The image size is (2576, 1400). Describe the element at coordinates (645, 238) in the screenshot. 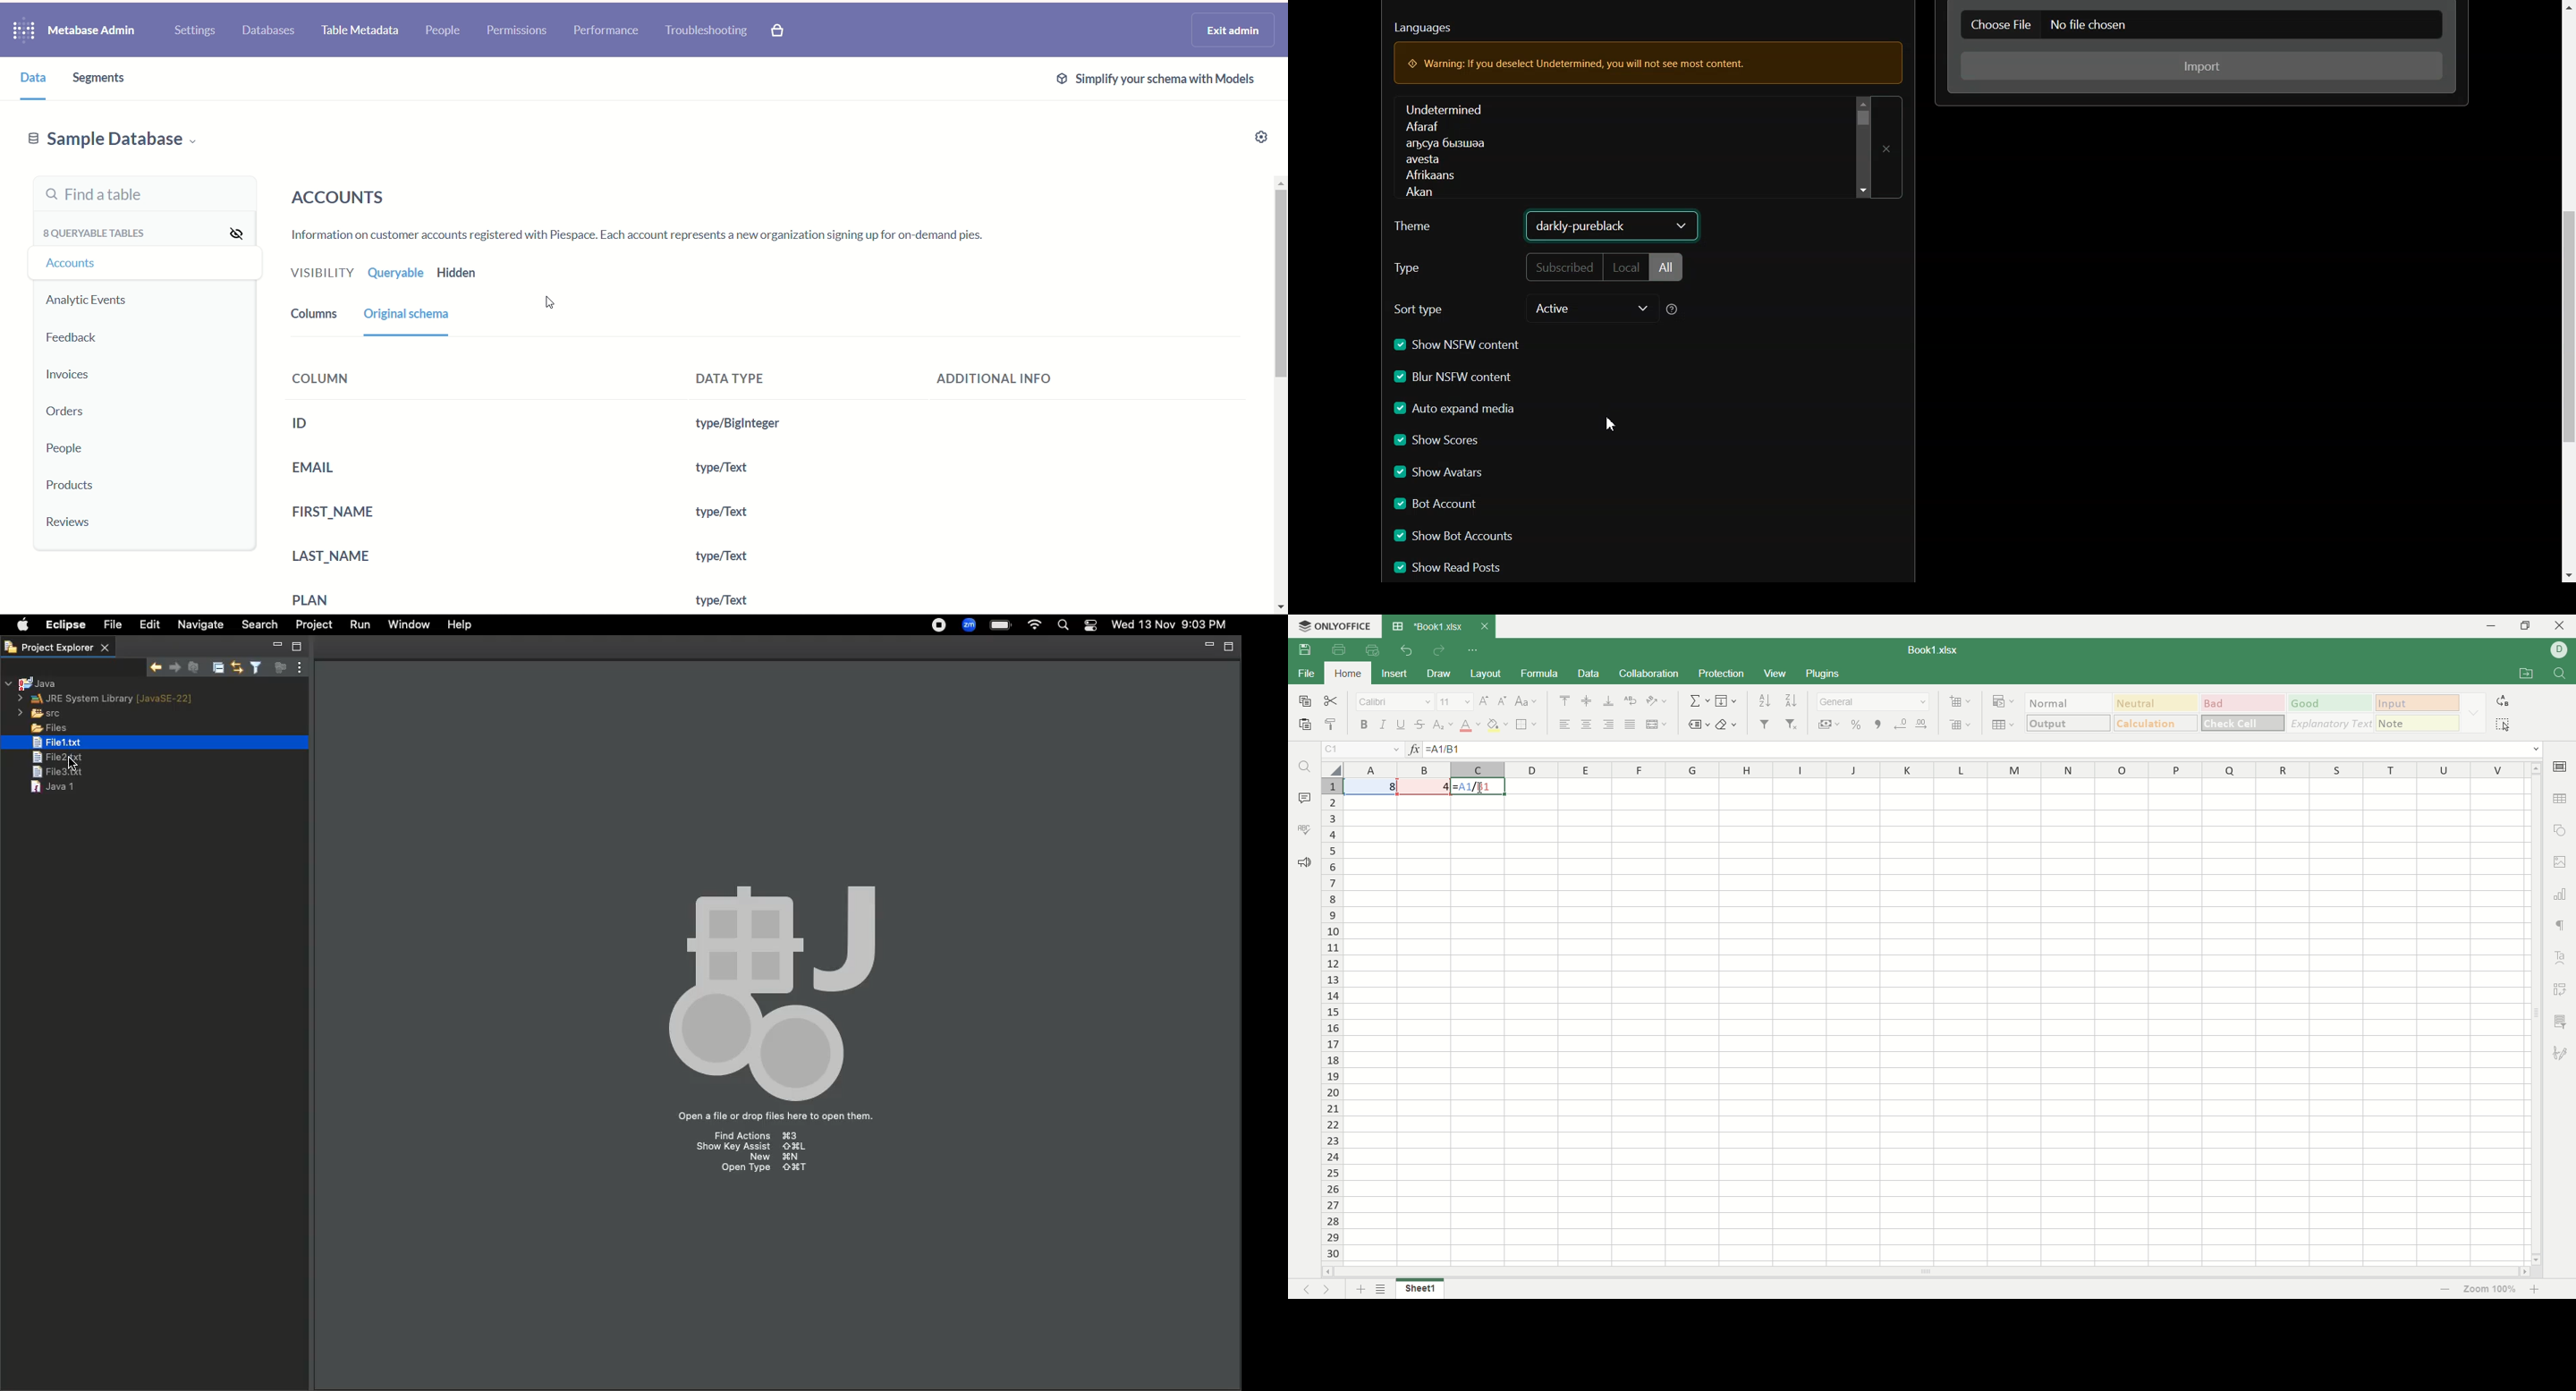

I see `text` at that location.